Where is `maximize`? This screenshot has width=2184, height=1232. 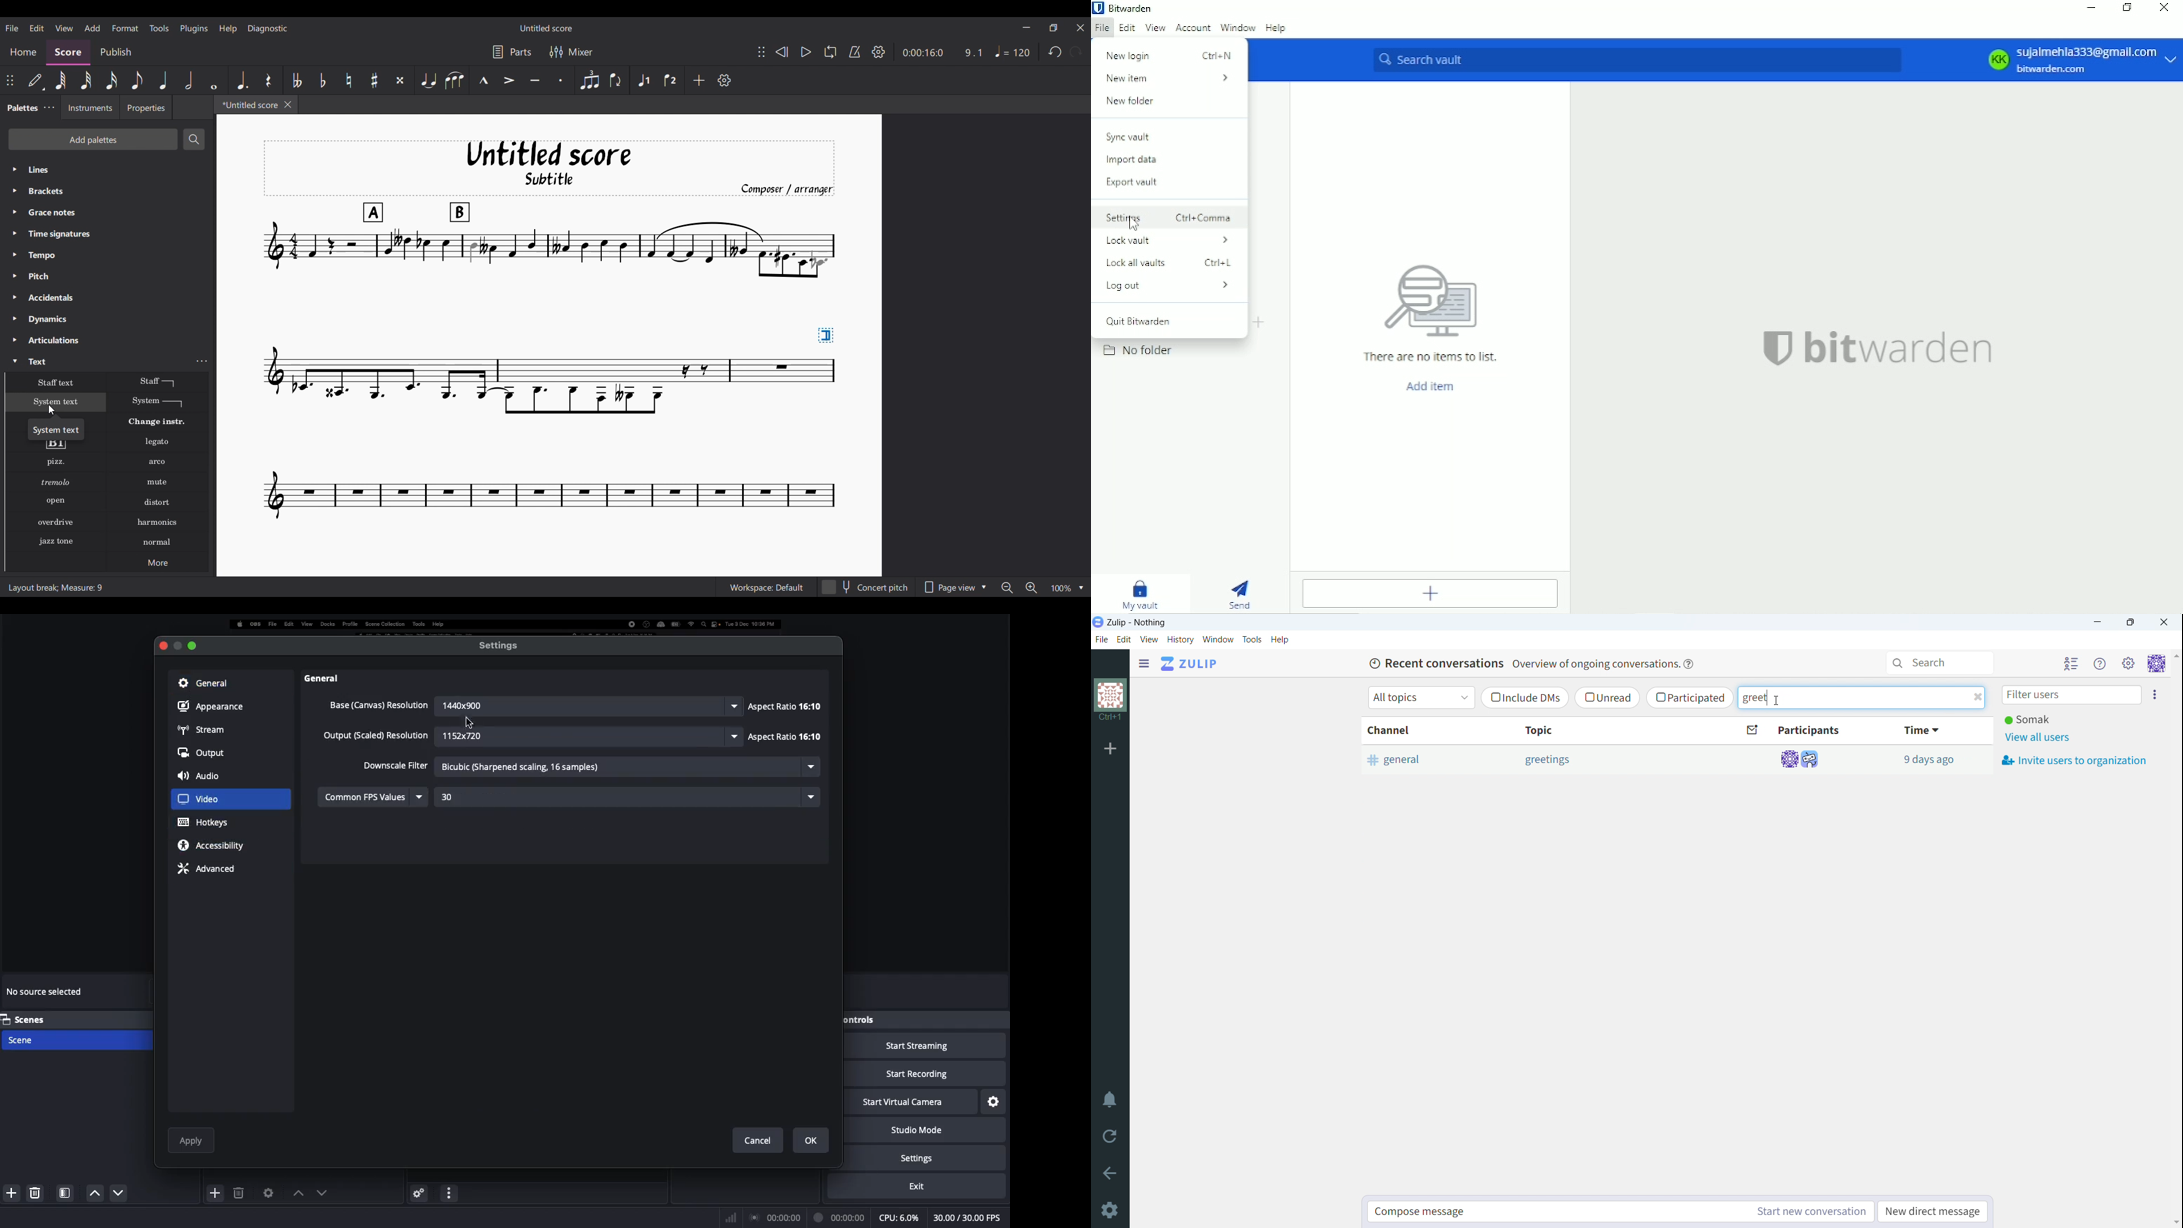 maximize is located at coordinates (2131, 622).